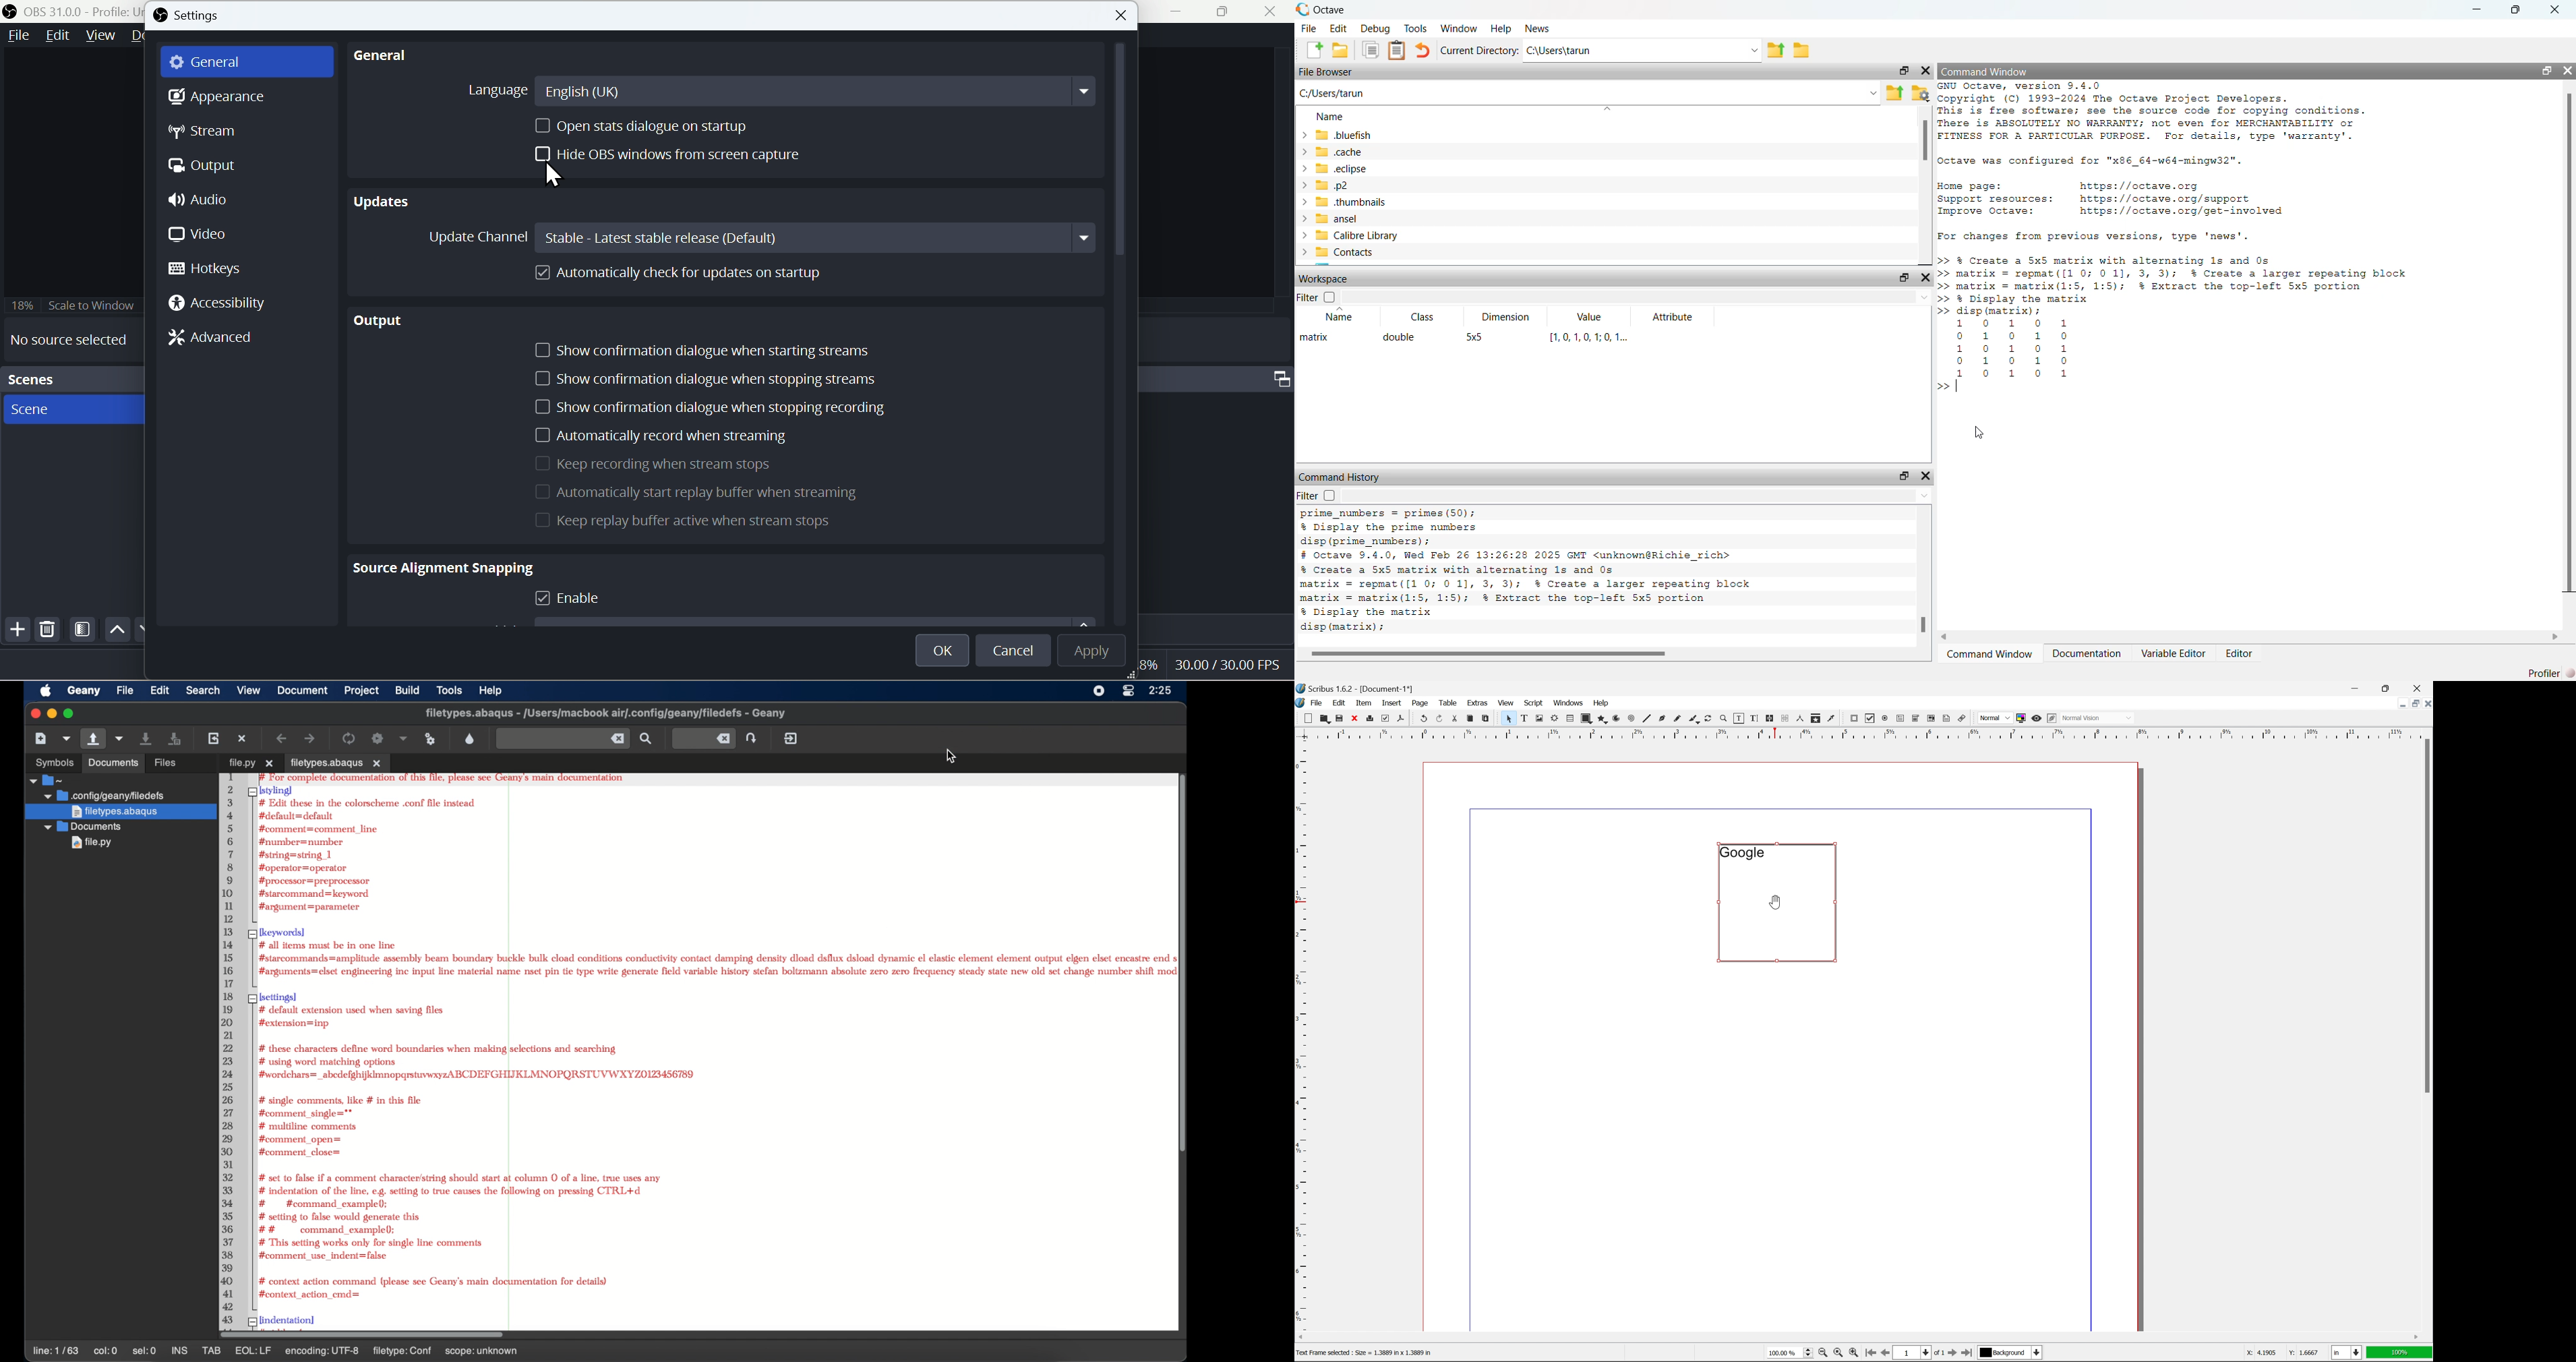 The height and width of the screenshot is (1372, 2576). Describe the element at coordinates (205, 134) in the screenshot. I see `Stream` at that location.